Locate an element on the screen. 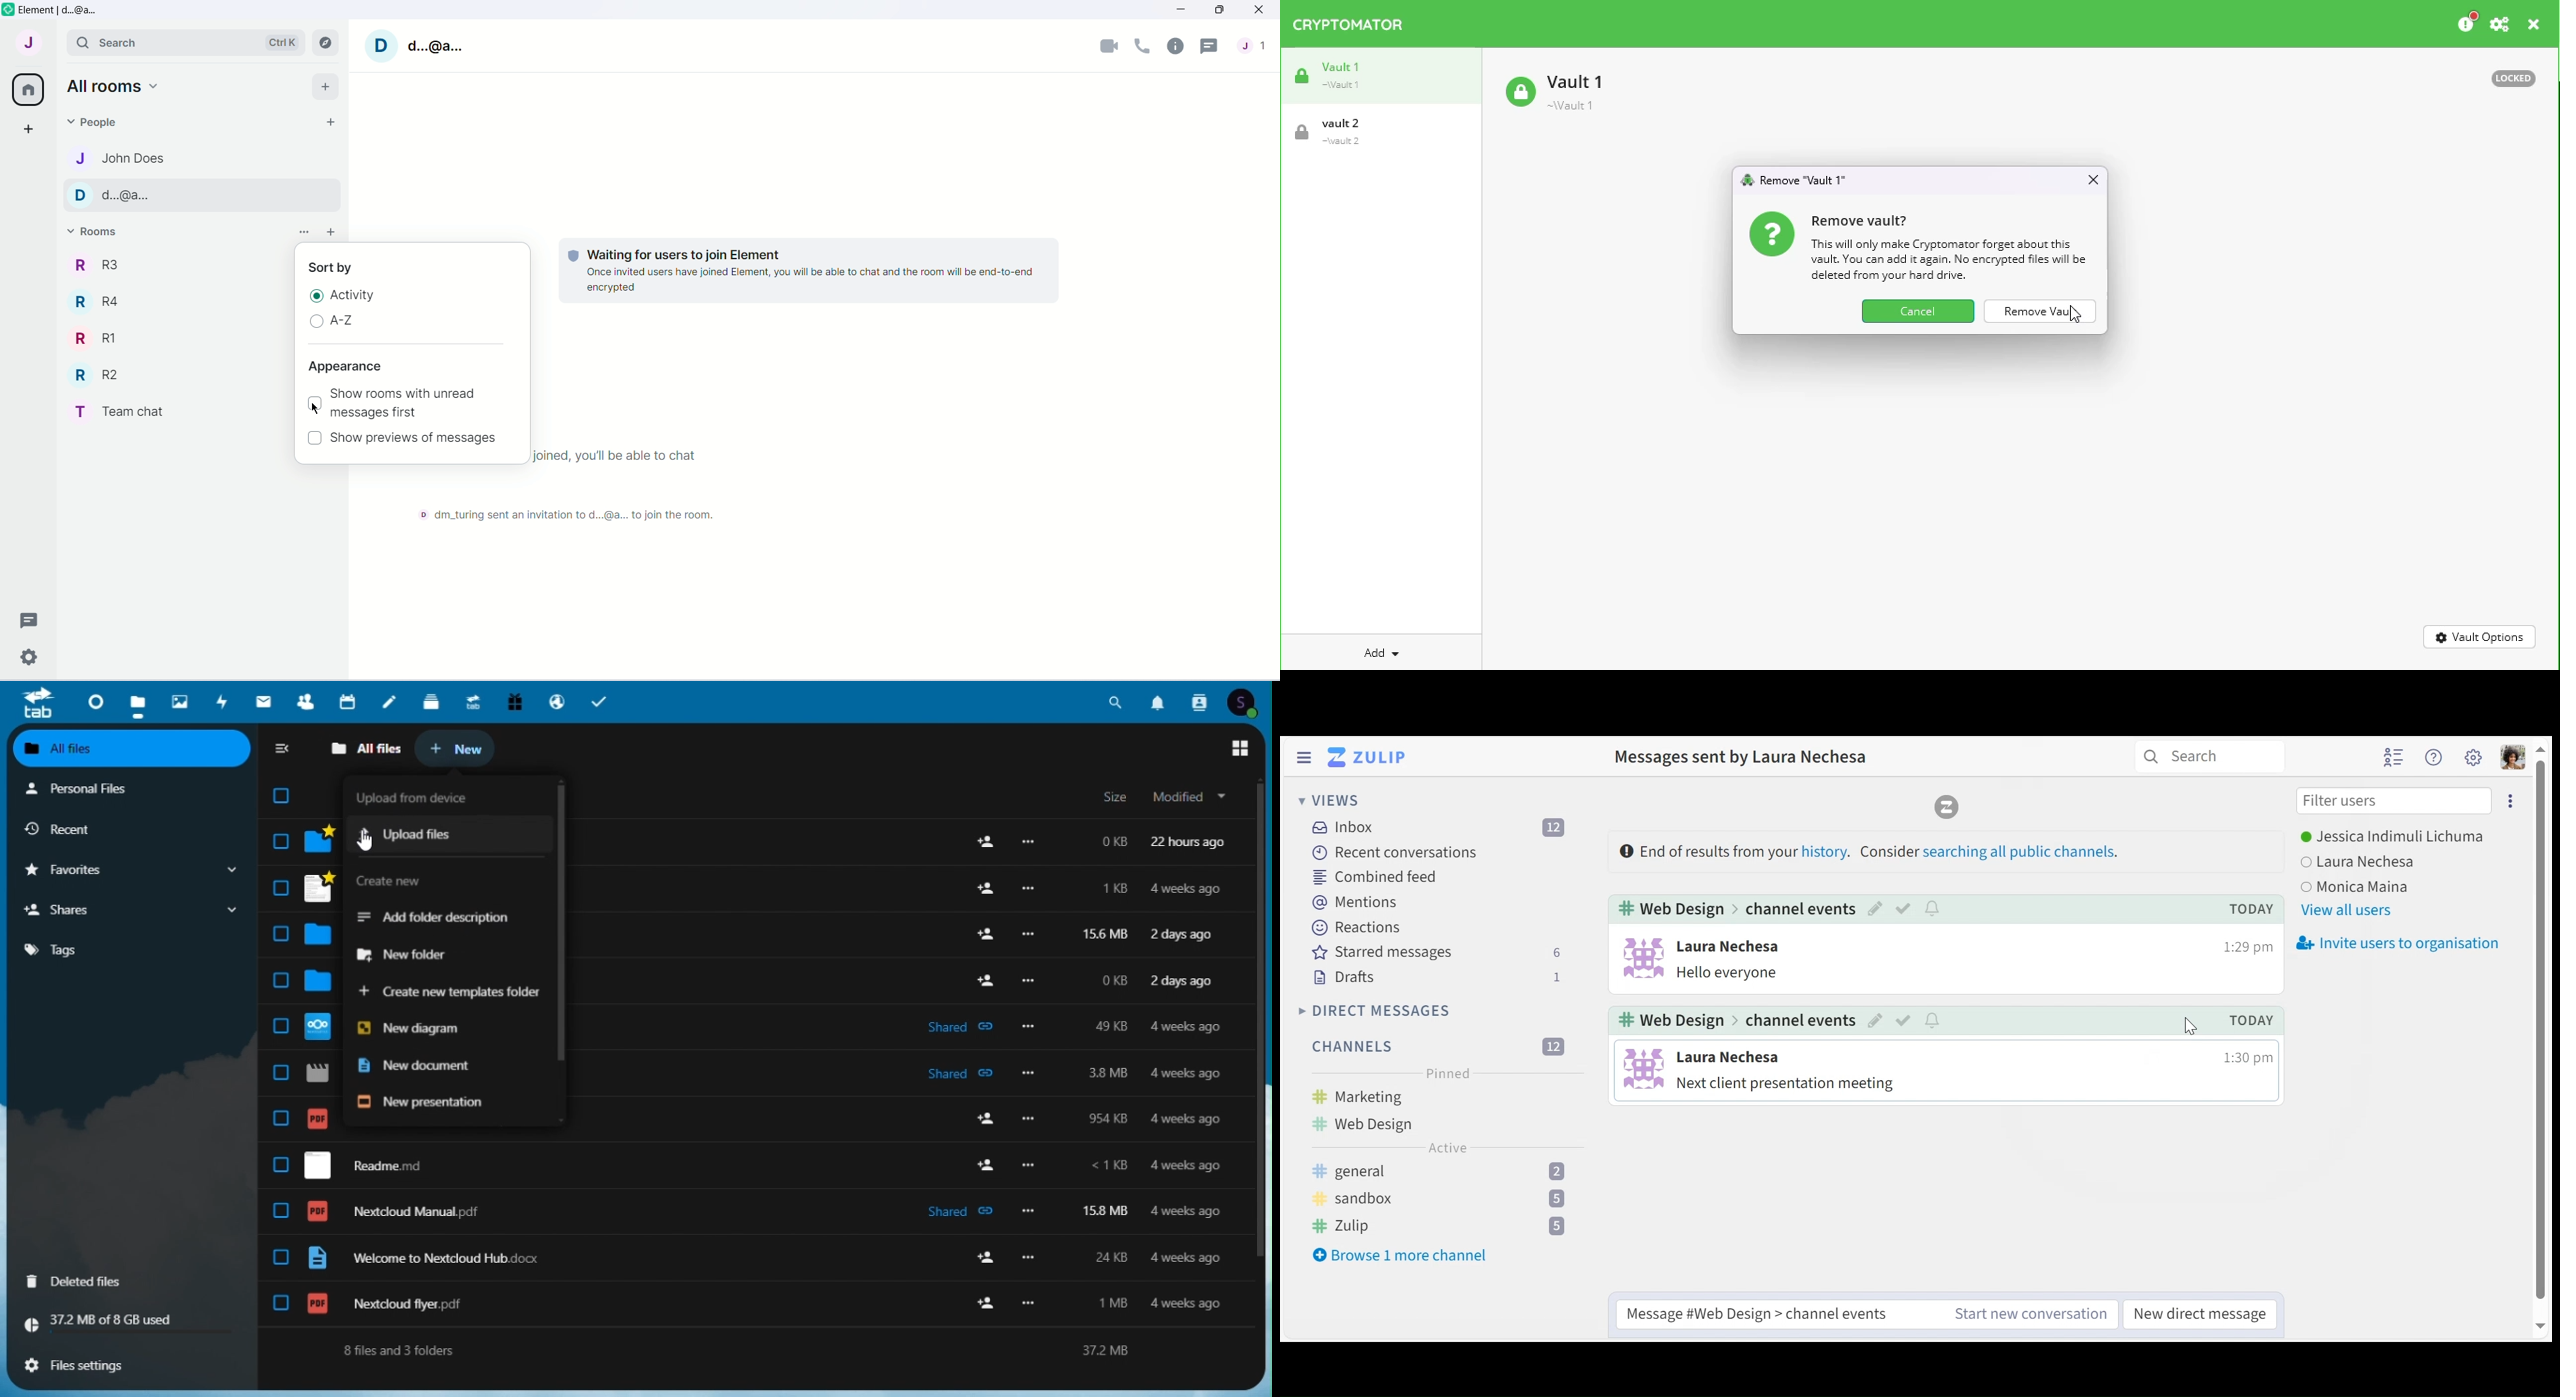  156mb is located at coordinates (1109, 935).